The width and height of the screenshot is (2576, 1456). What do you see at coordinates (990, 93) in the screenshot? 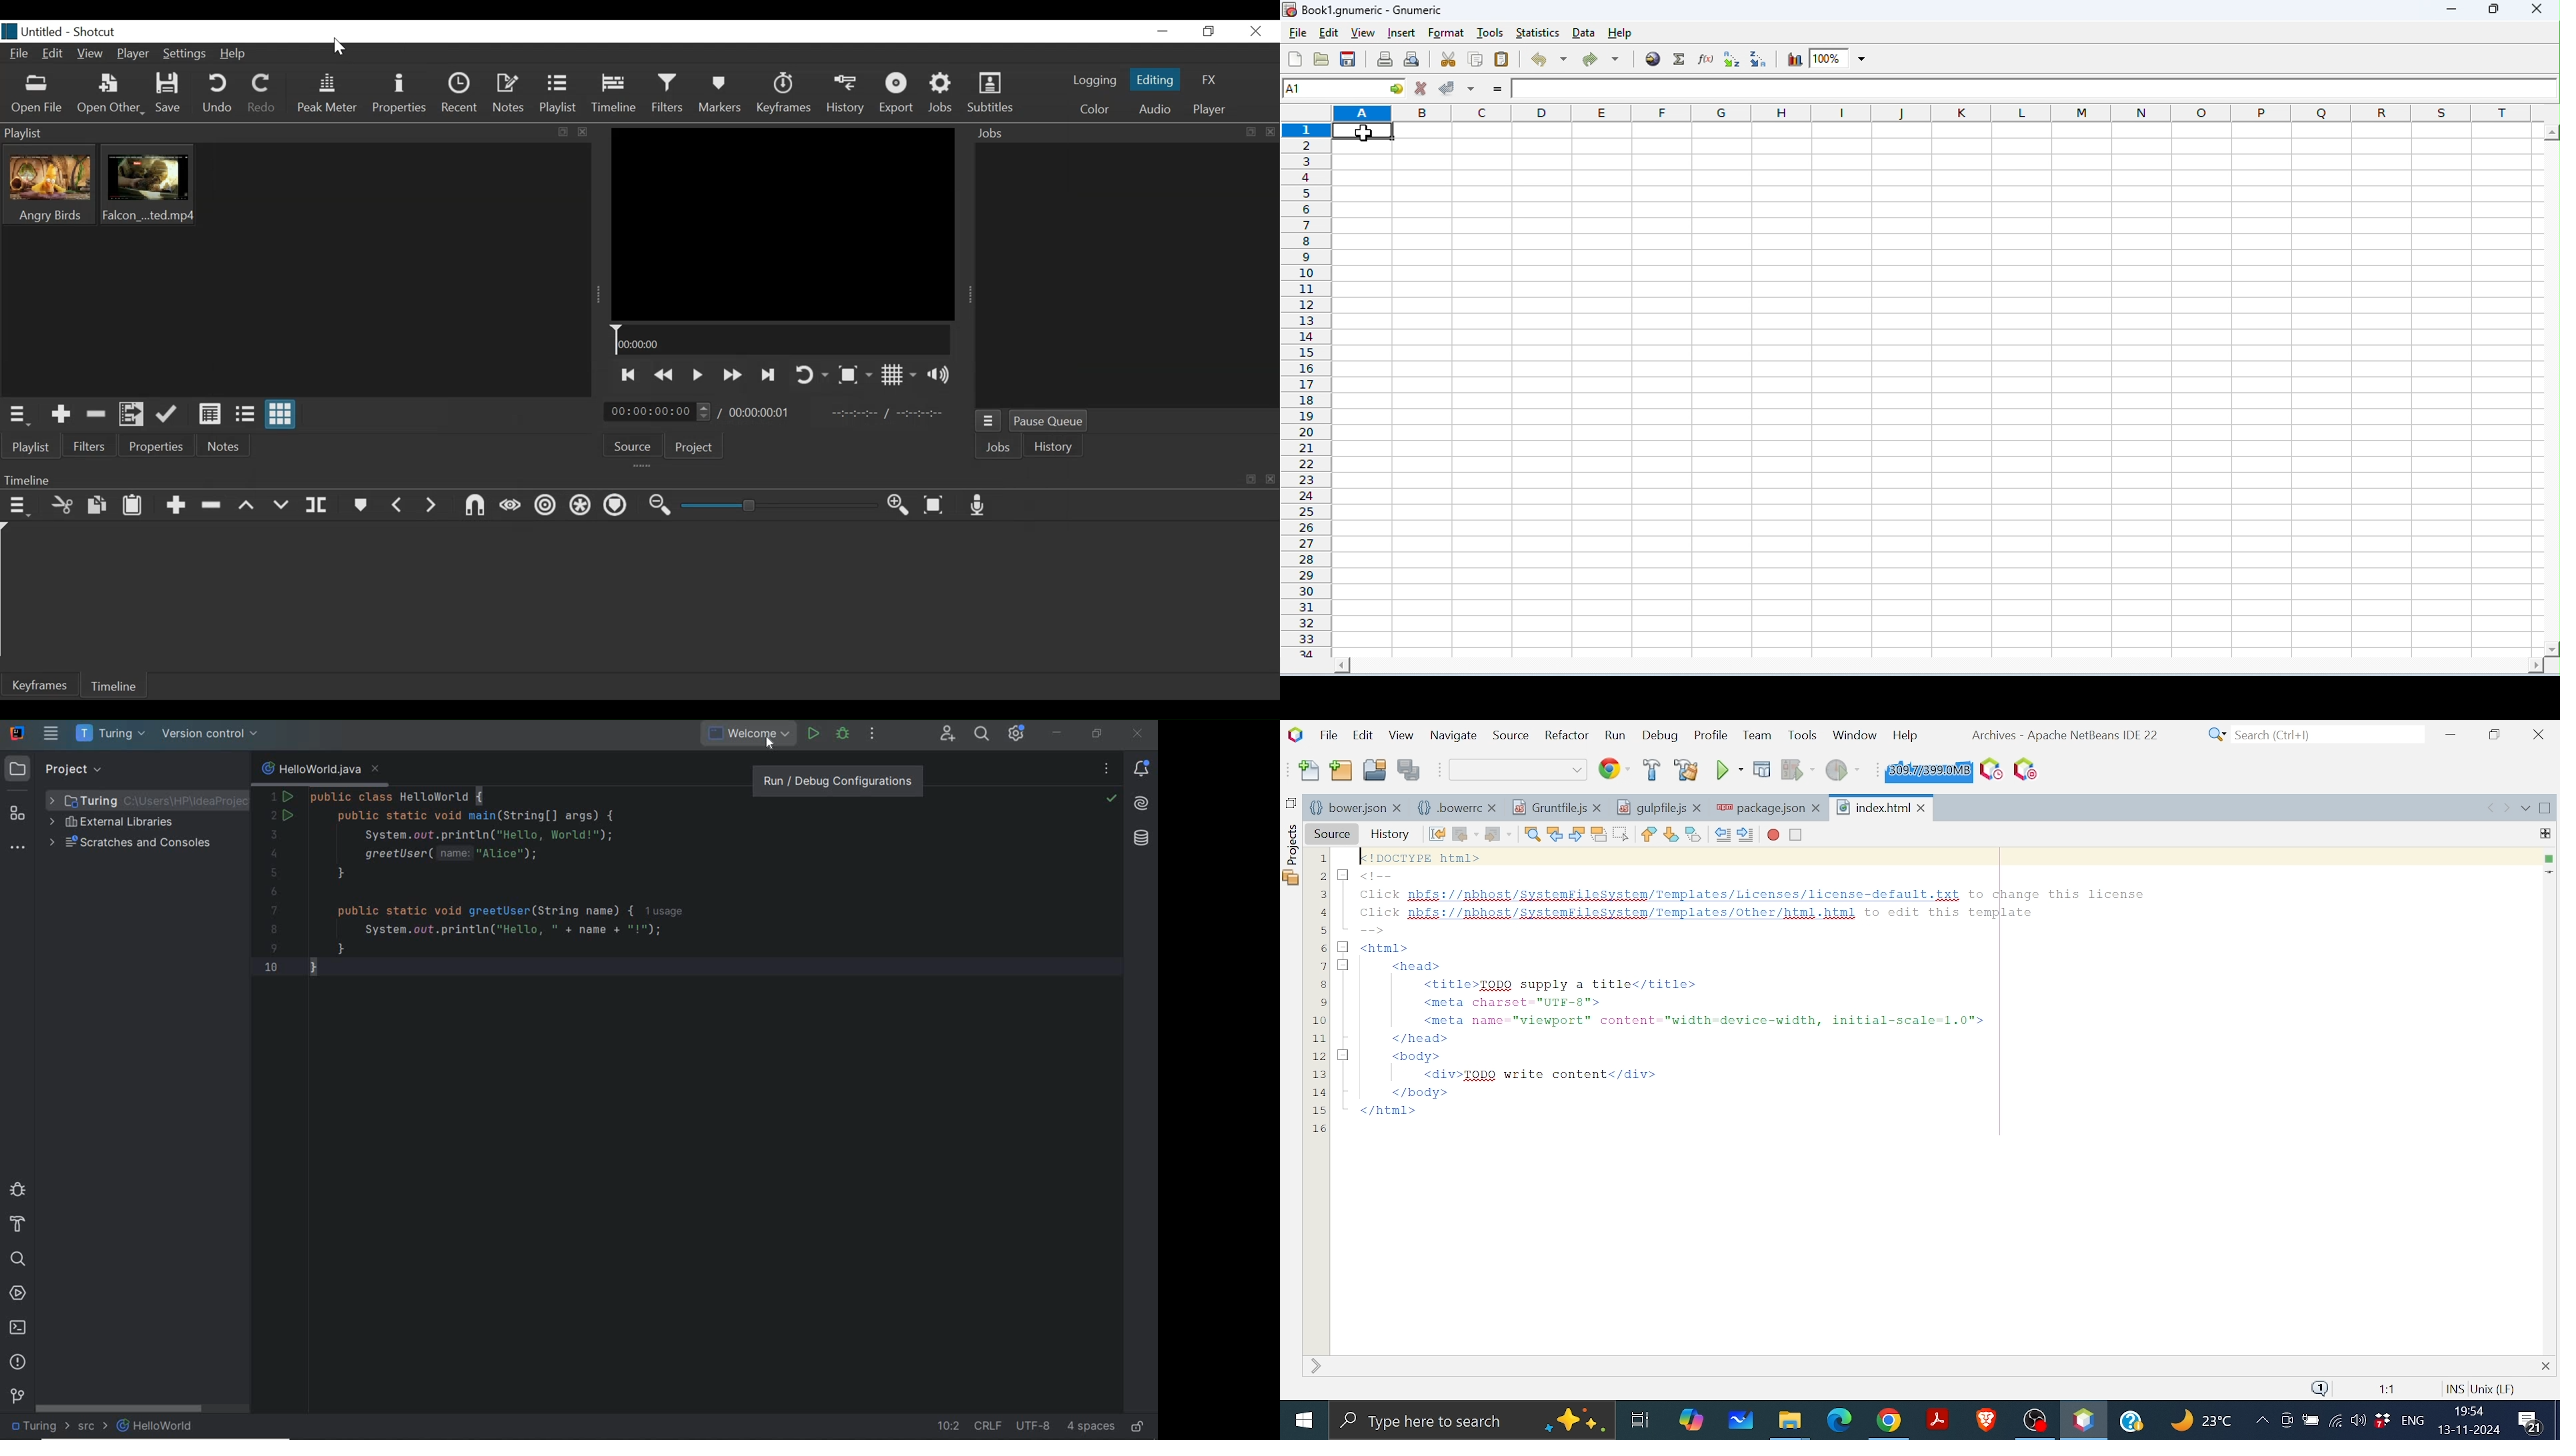
I see `Subtitles` at bounding box center [990, 93].